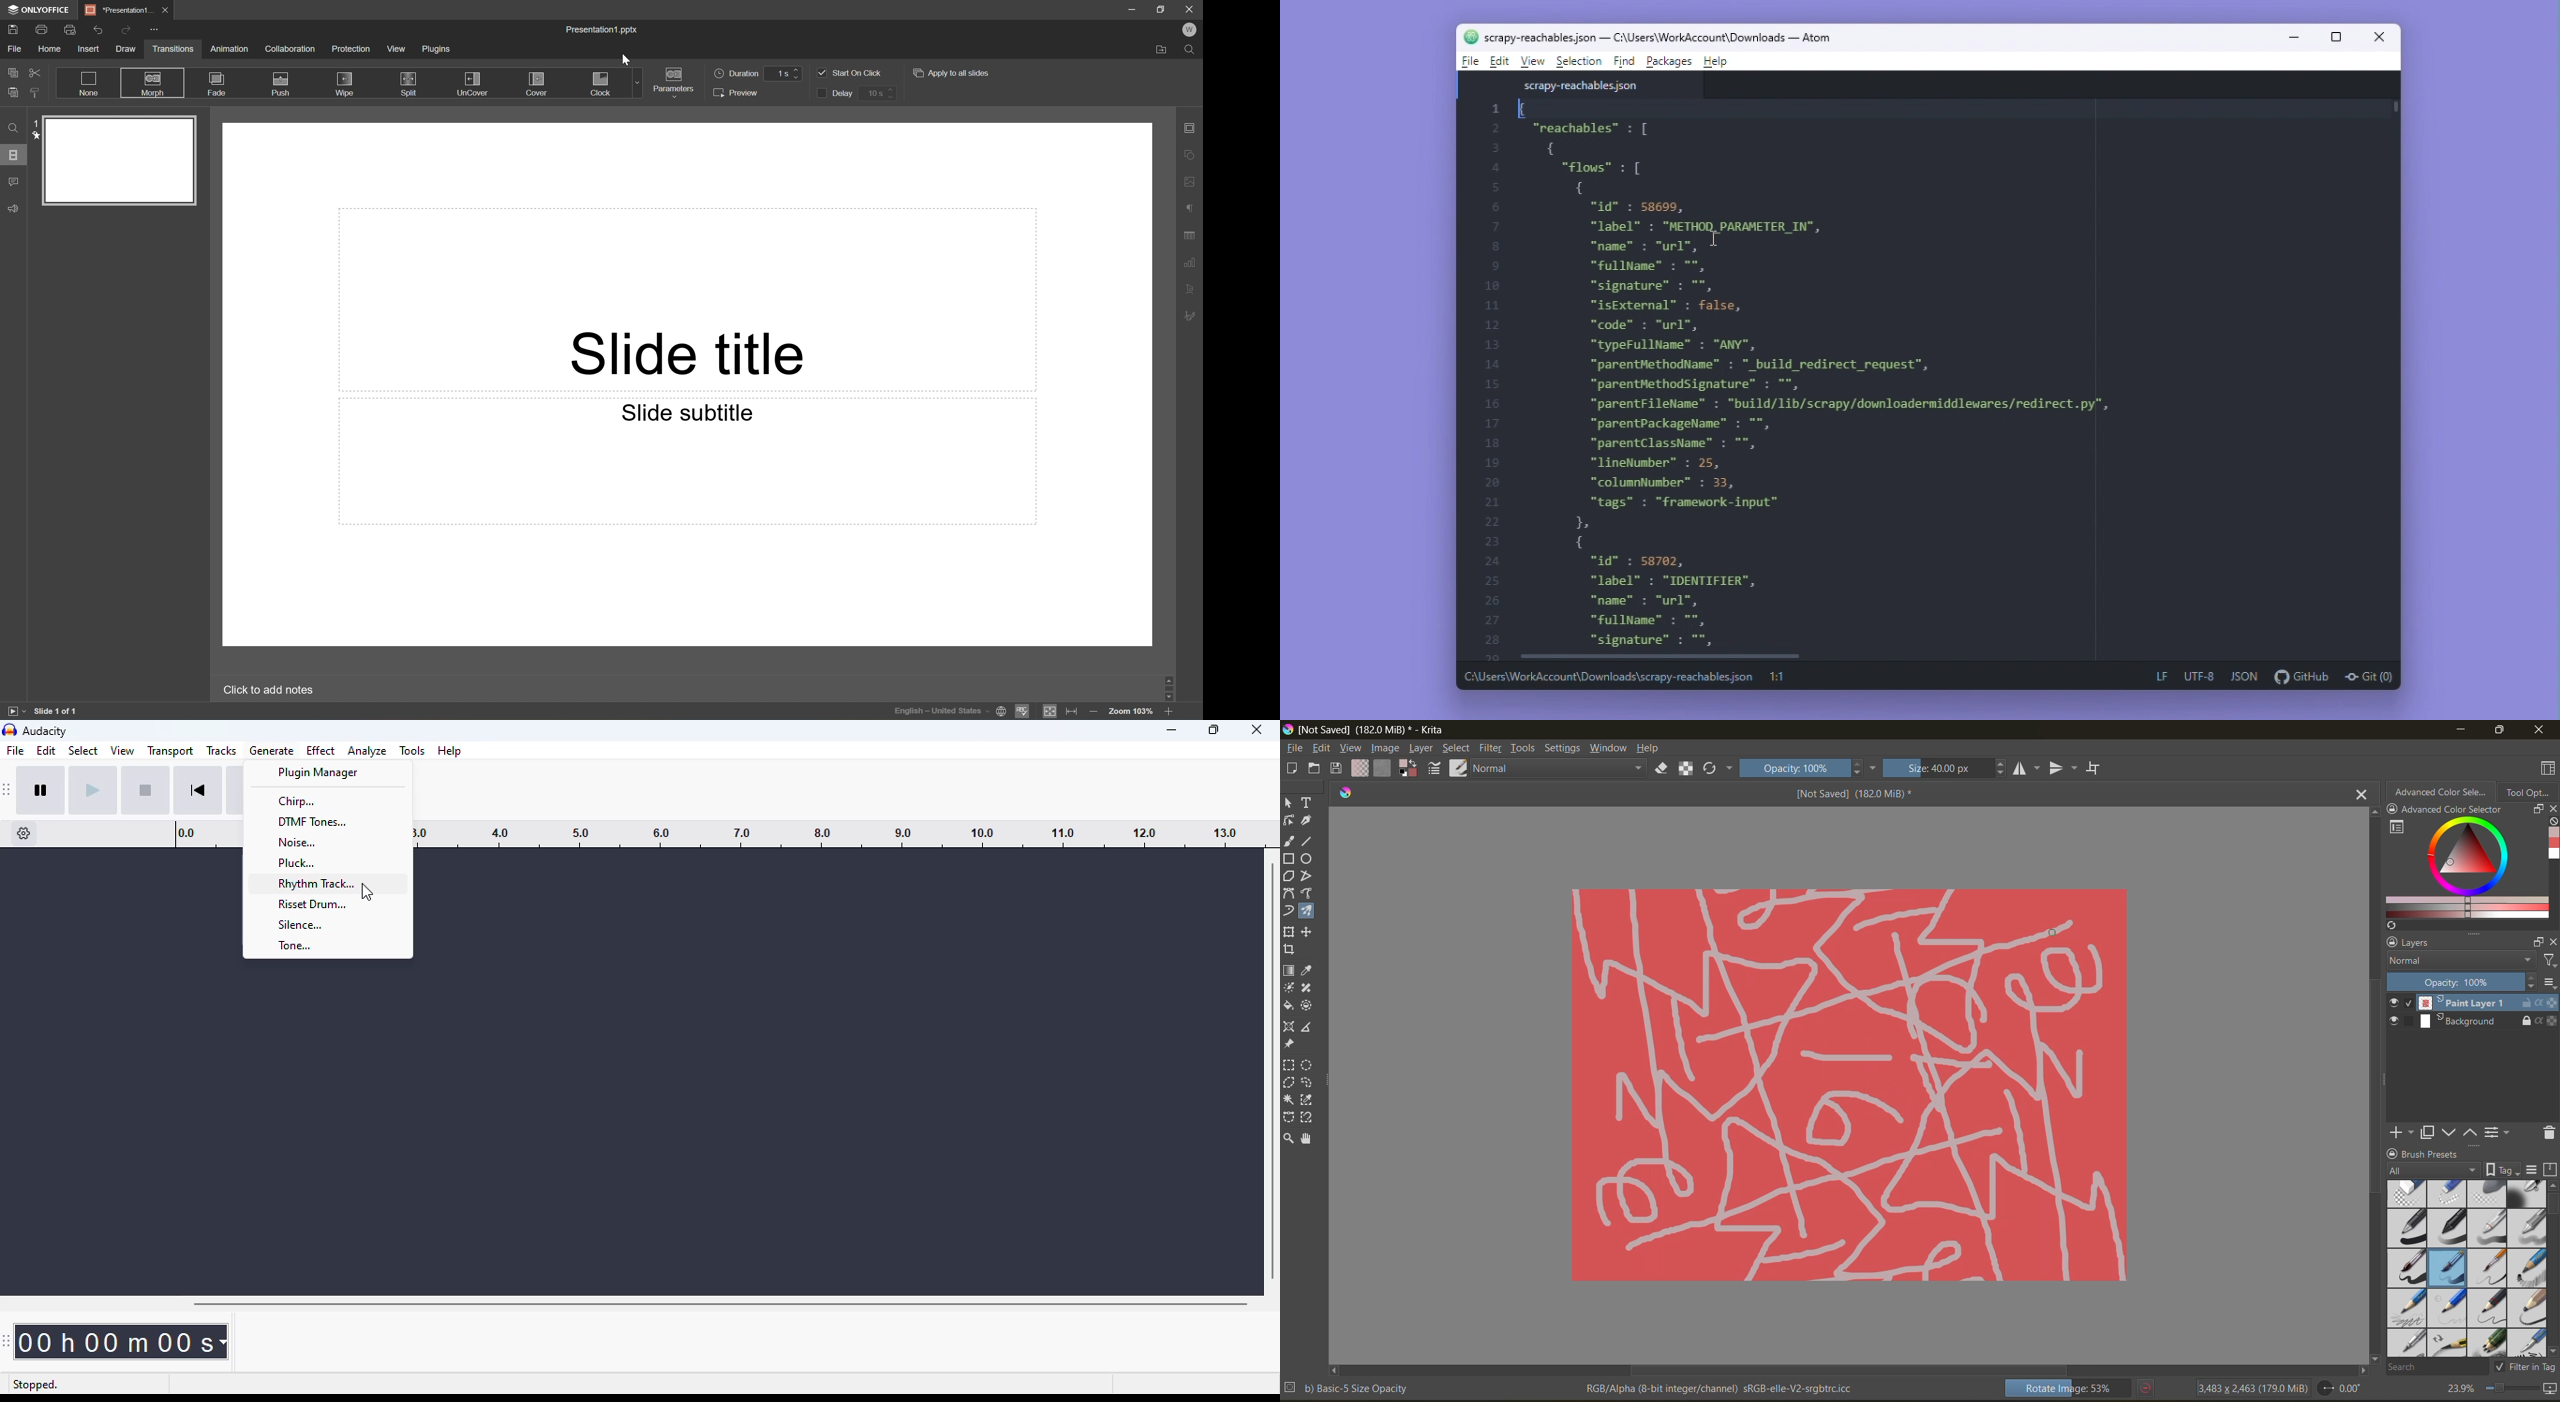  What do you see at coordinates (12, 129) in the screenshot?
I see `Find` at bounding box center [12, 129].